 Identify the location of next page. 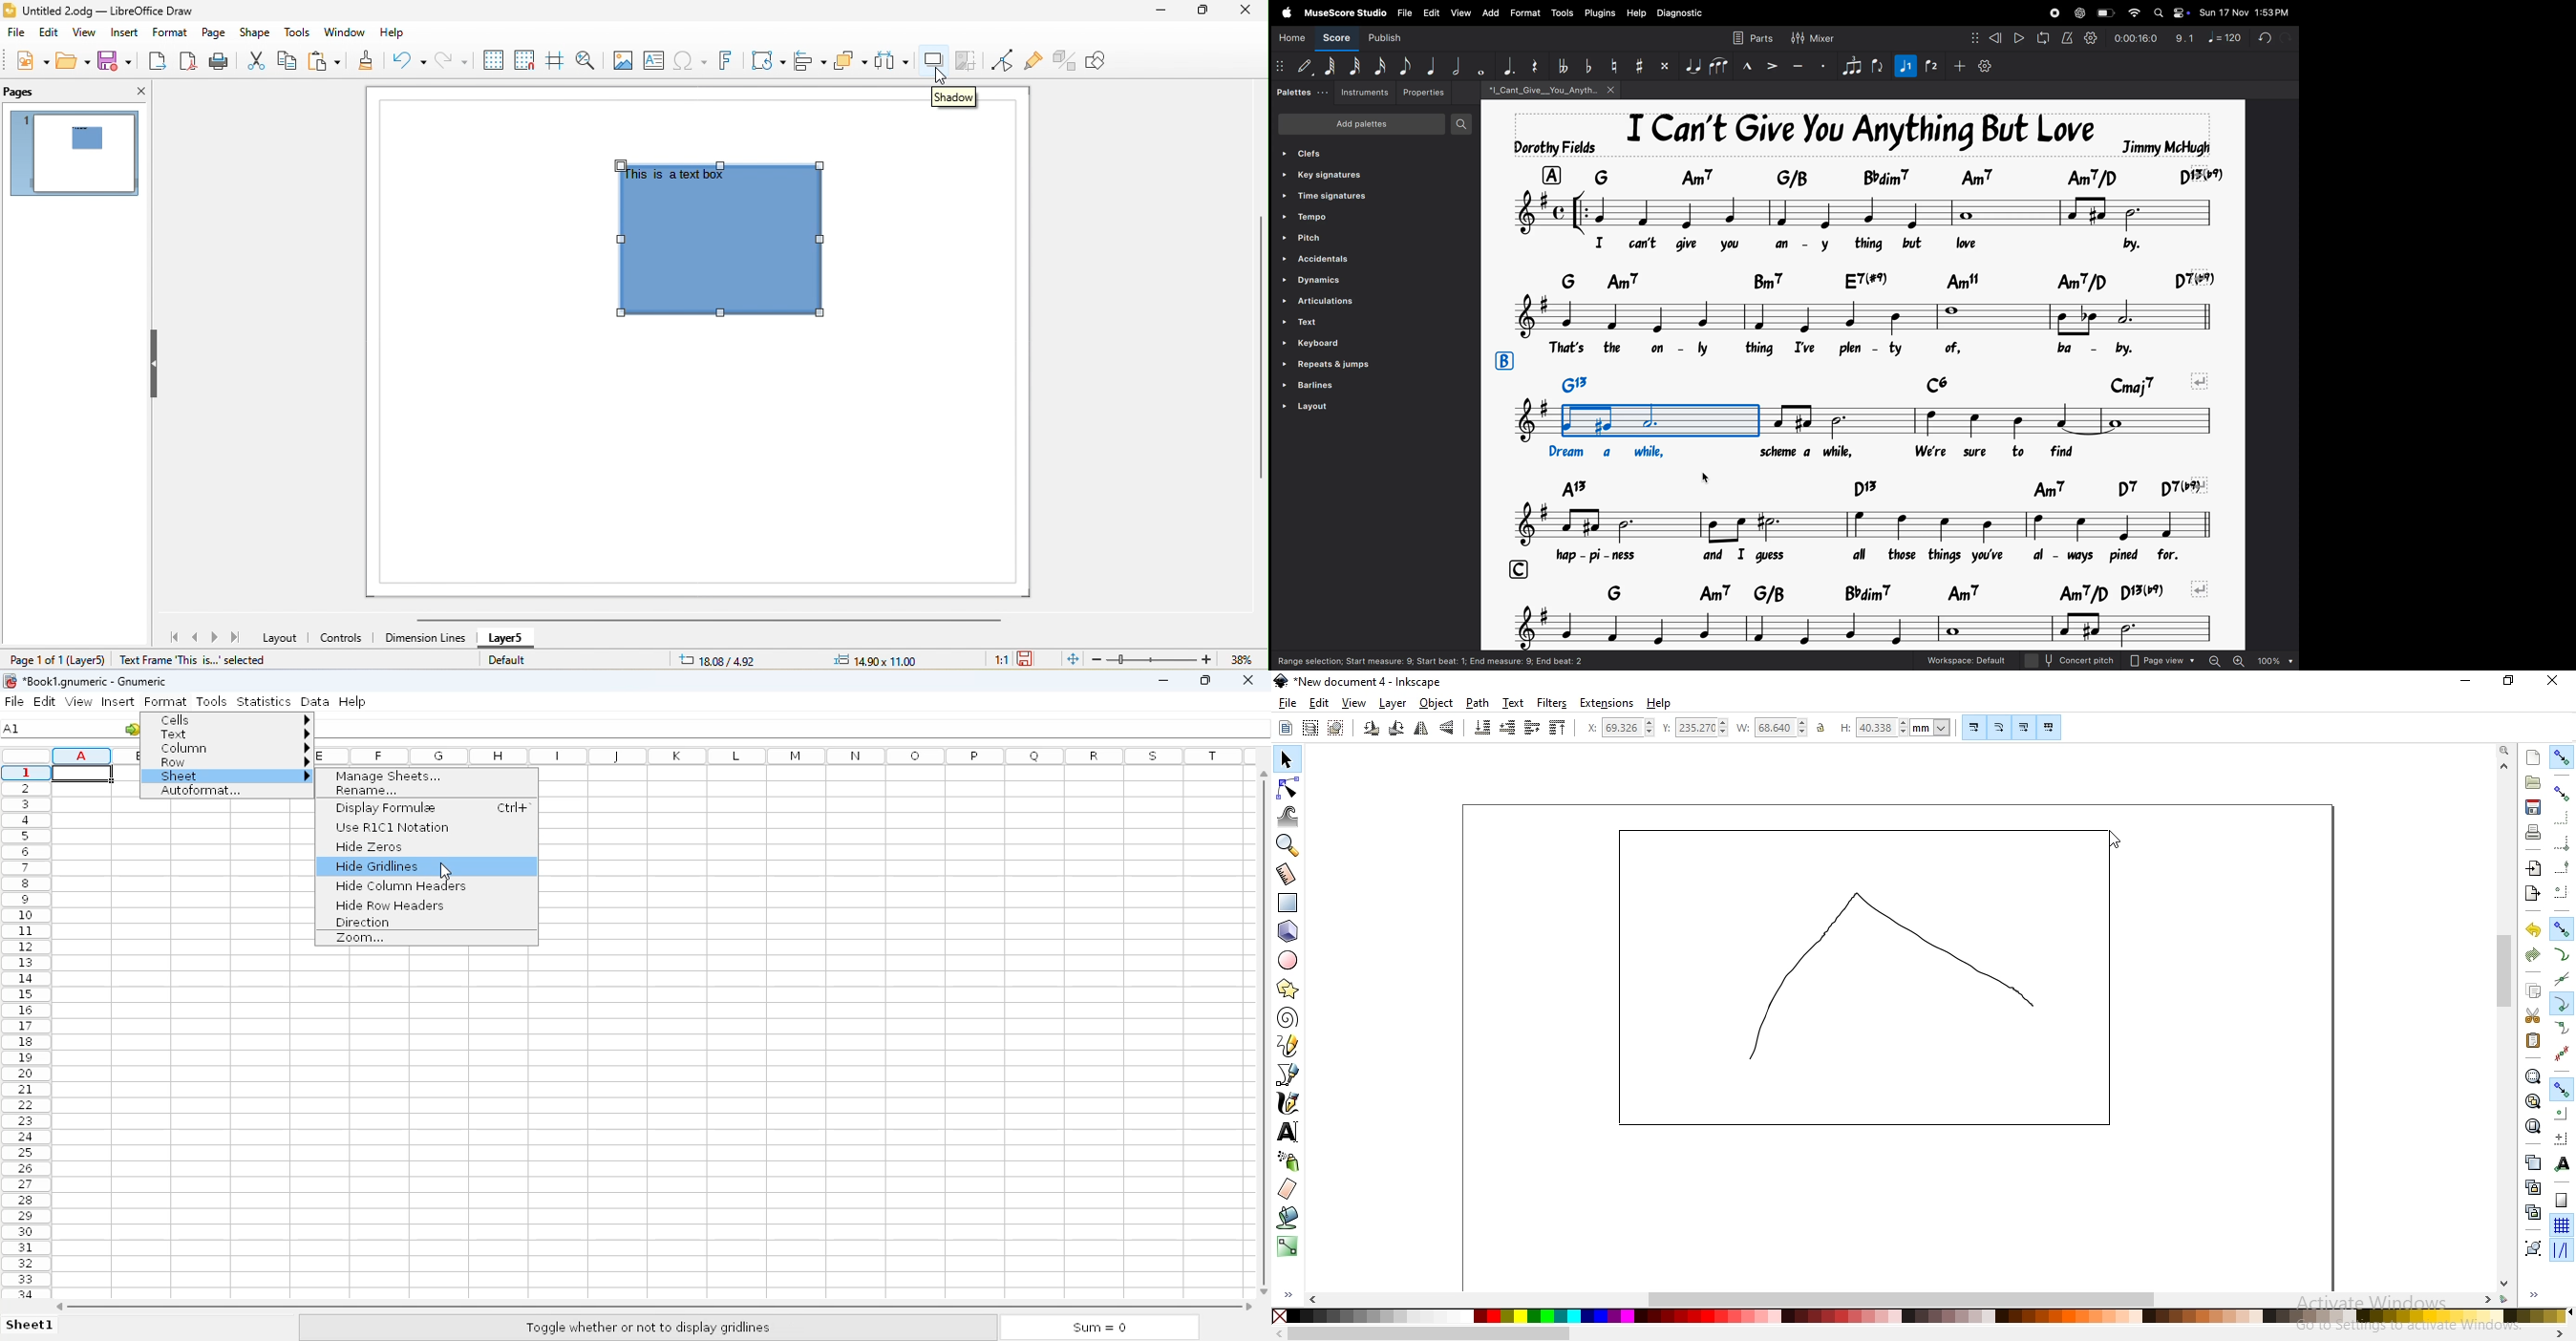
(216, 637).